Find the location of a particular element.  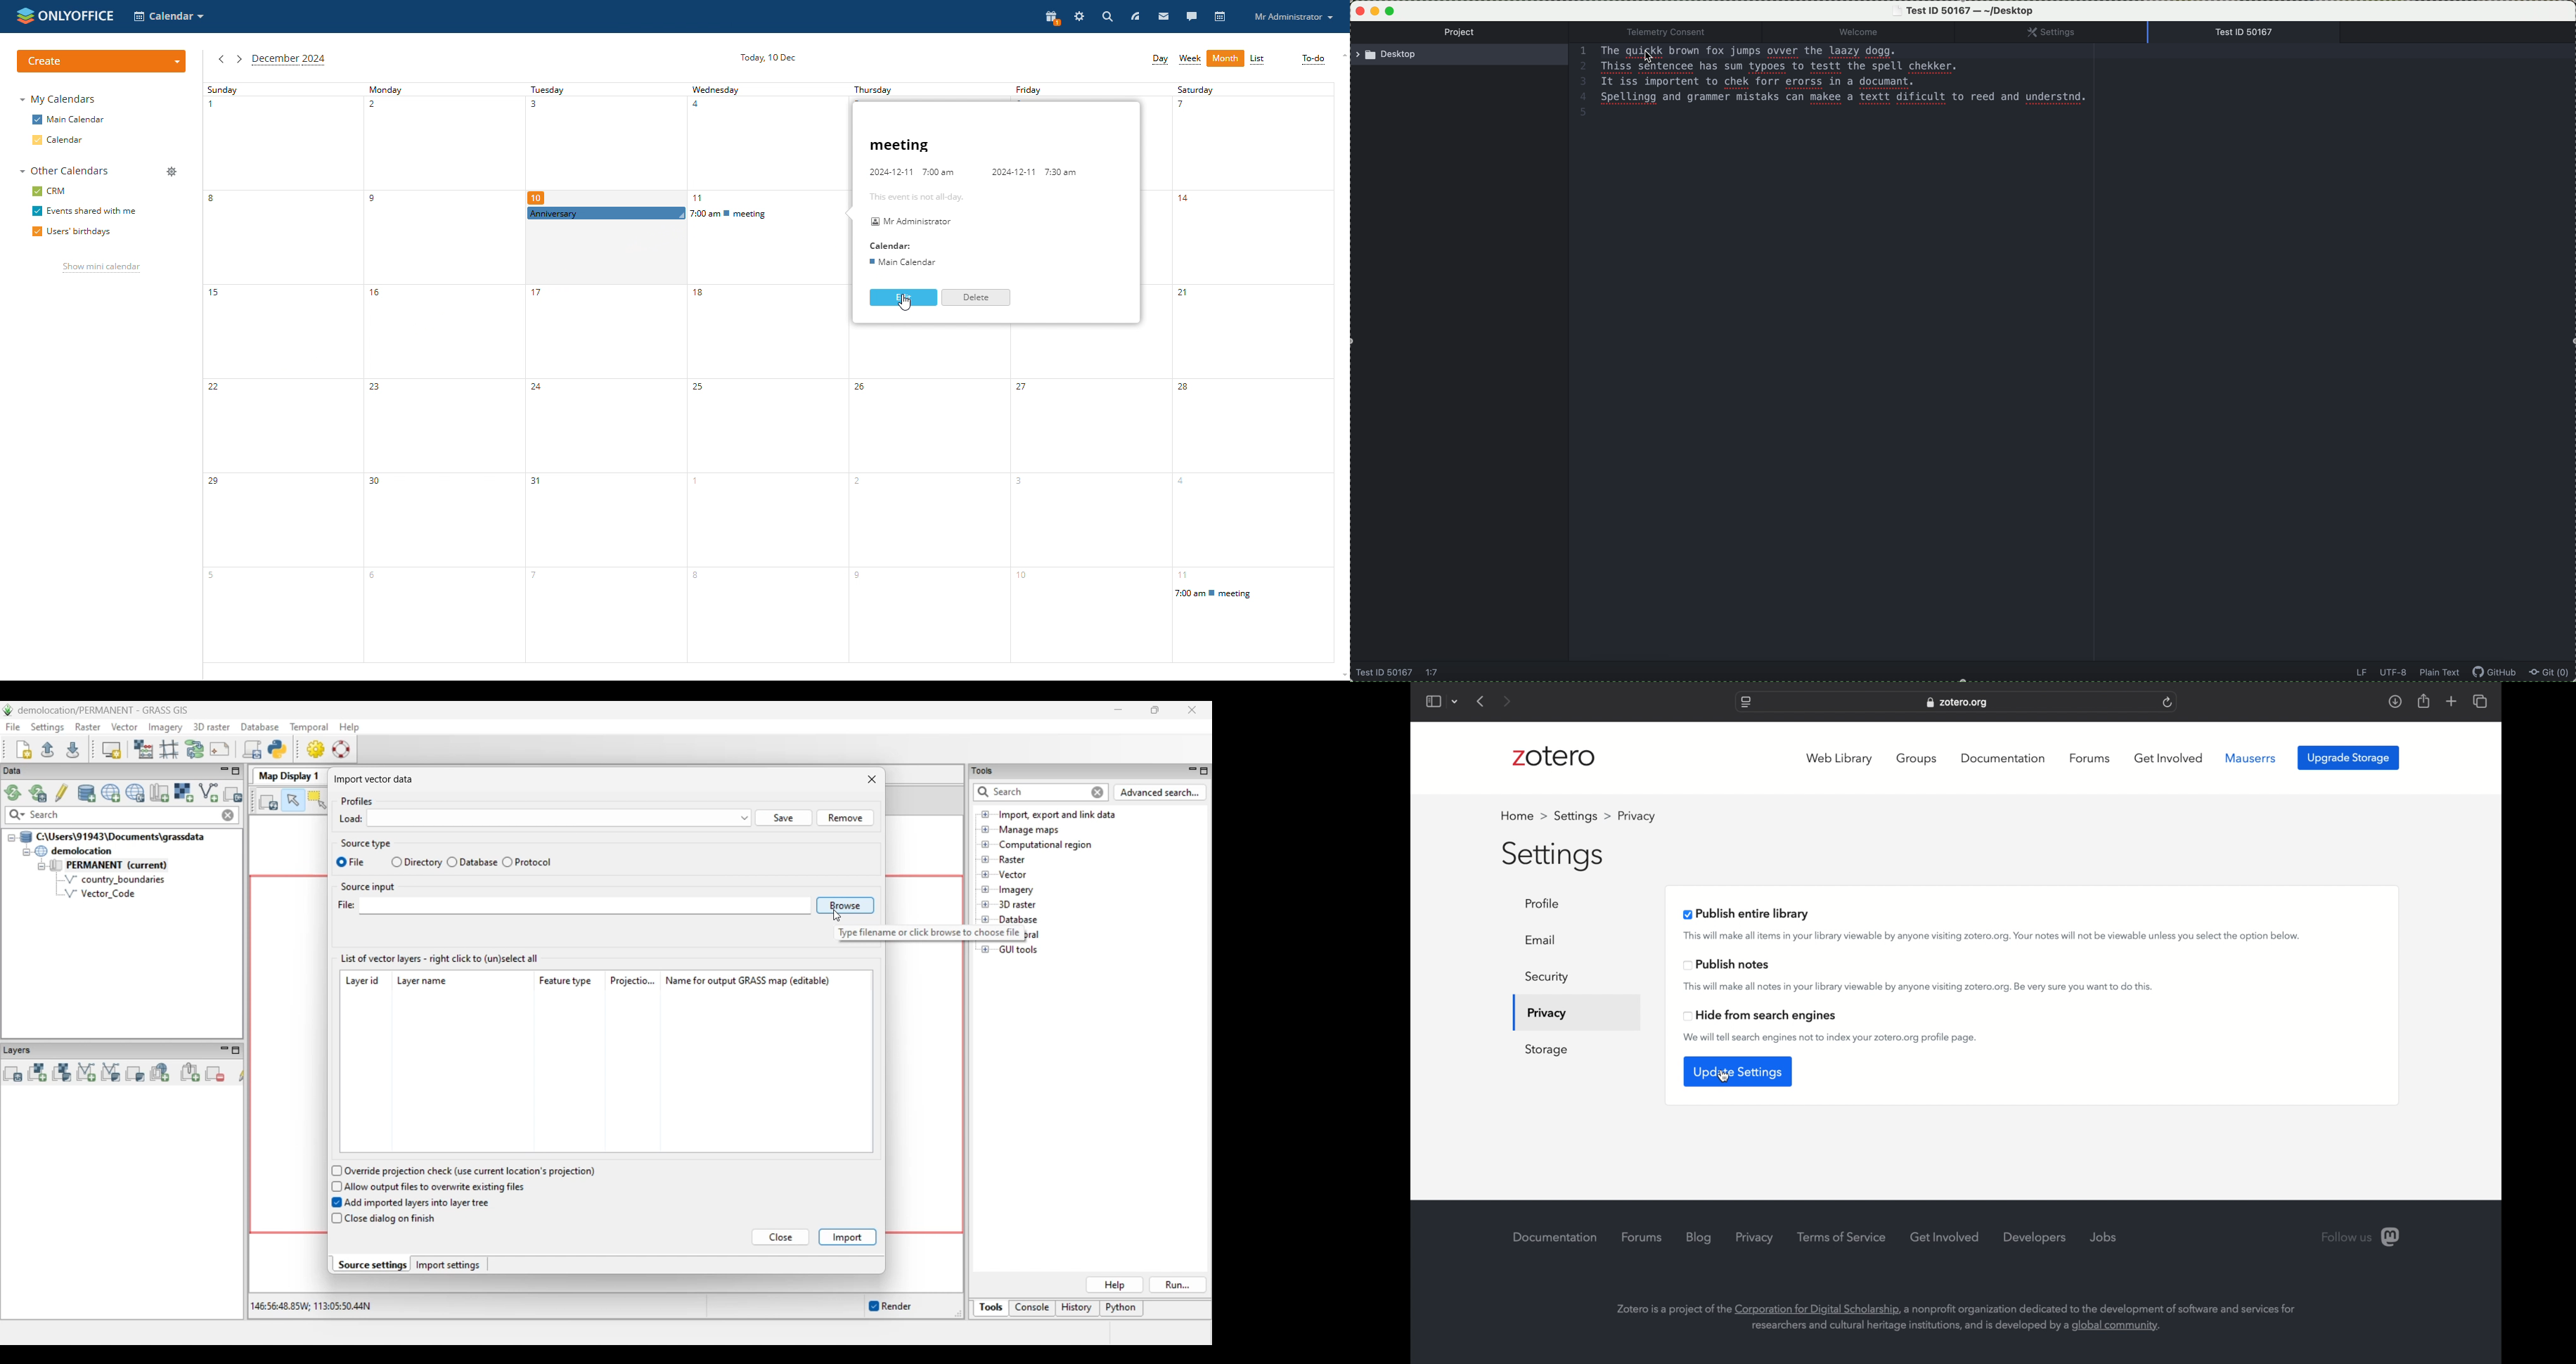

sunday is located at coordinates (279, 372).